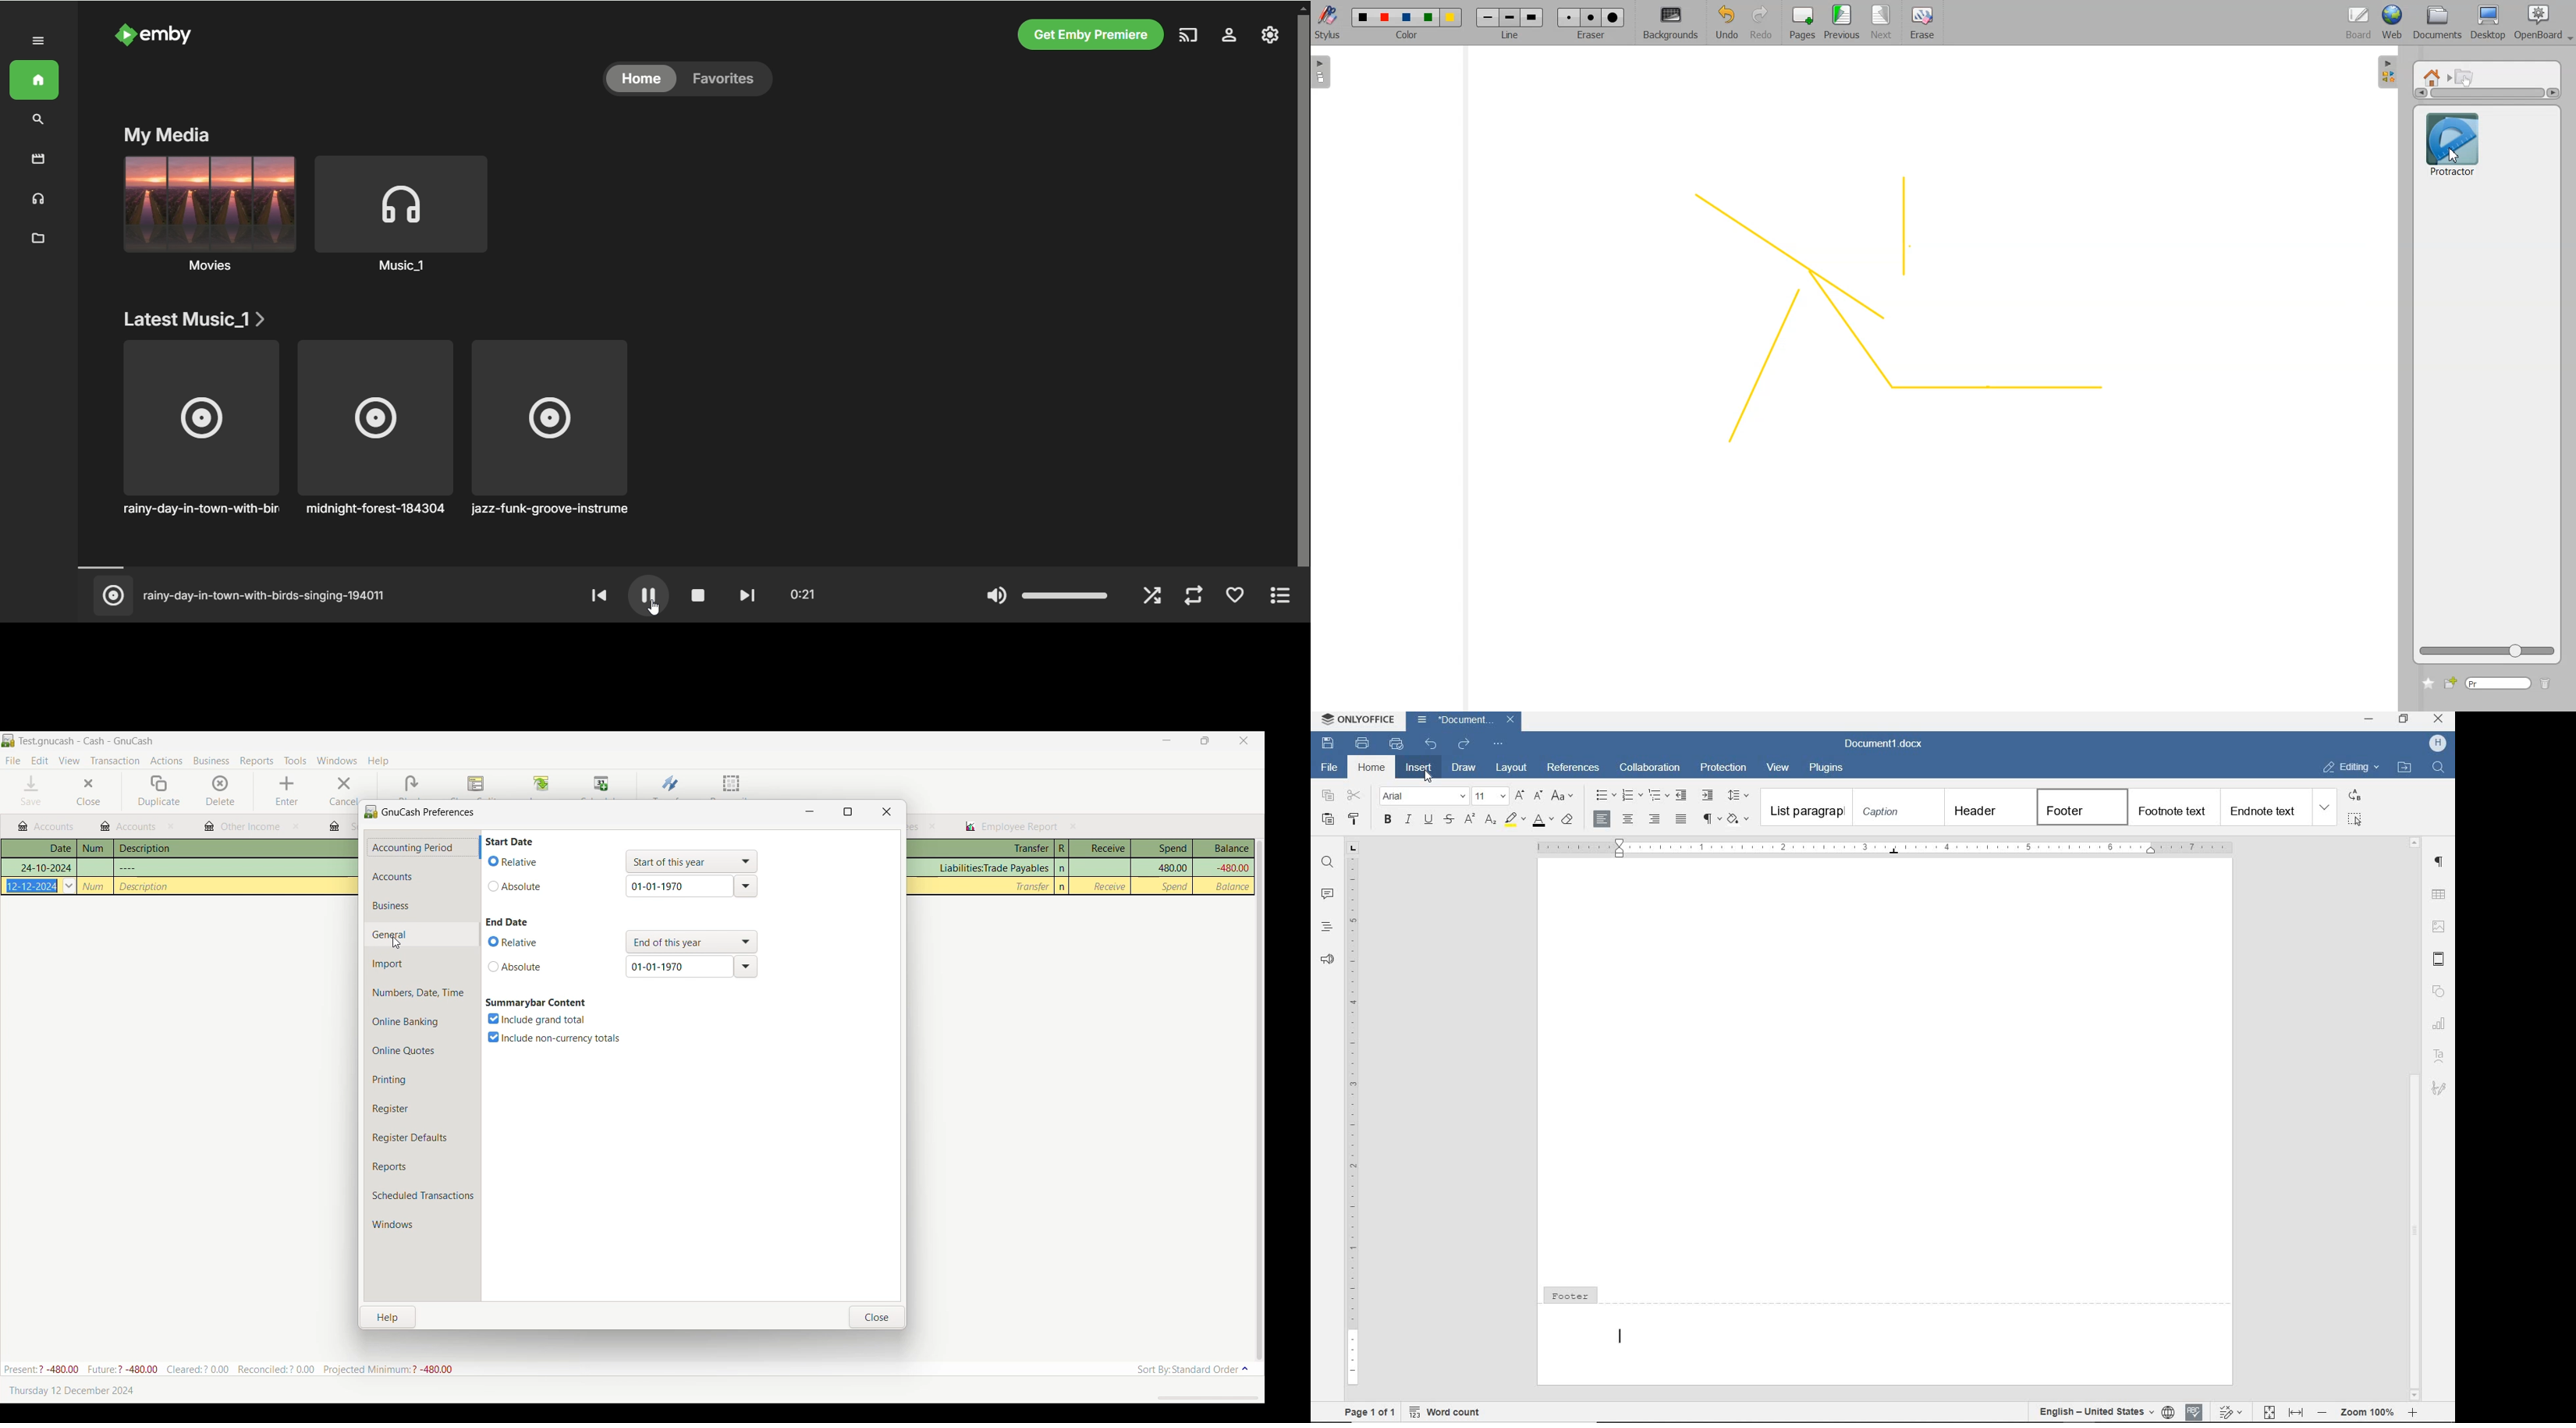 The height and width of the screenshot is (1428, 2576). I want to click on stop, so click(698, 596).